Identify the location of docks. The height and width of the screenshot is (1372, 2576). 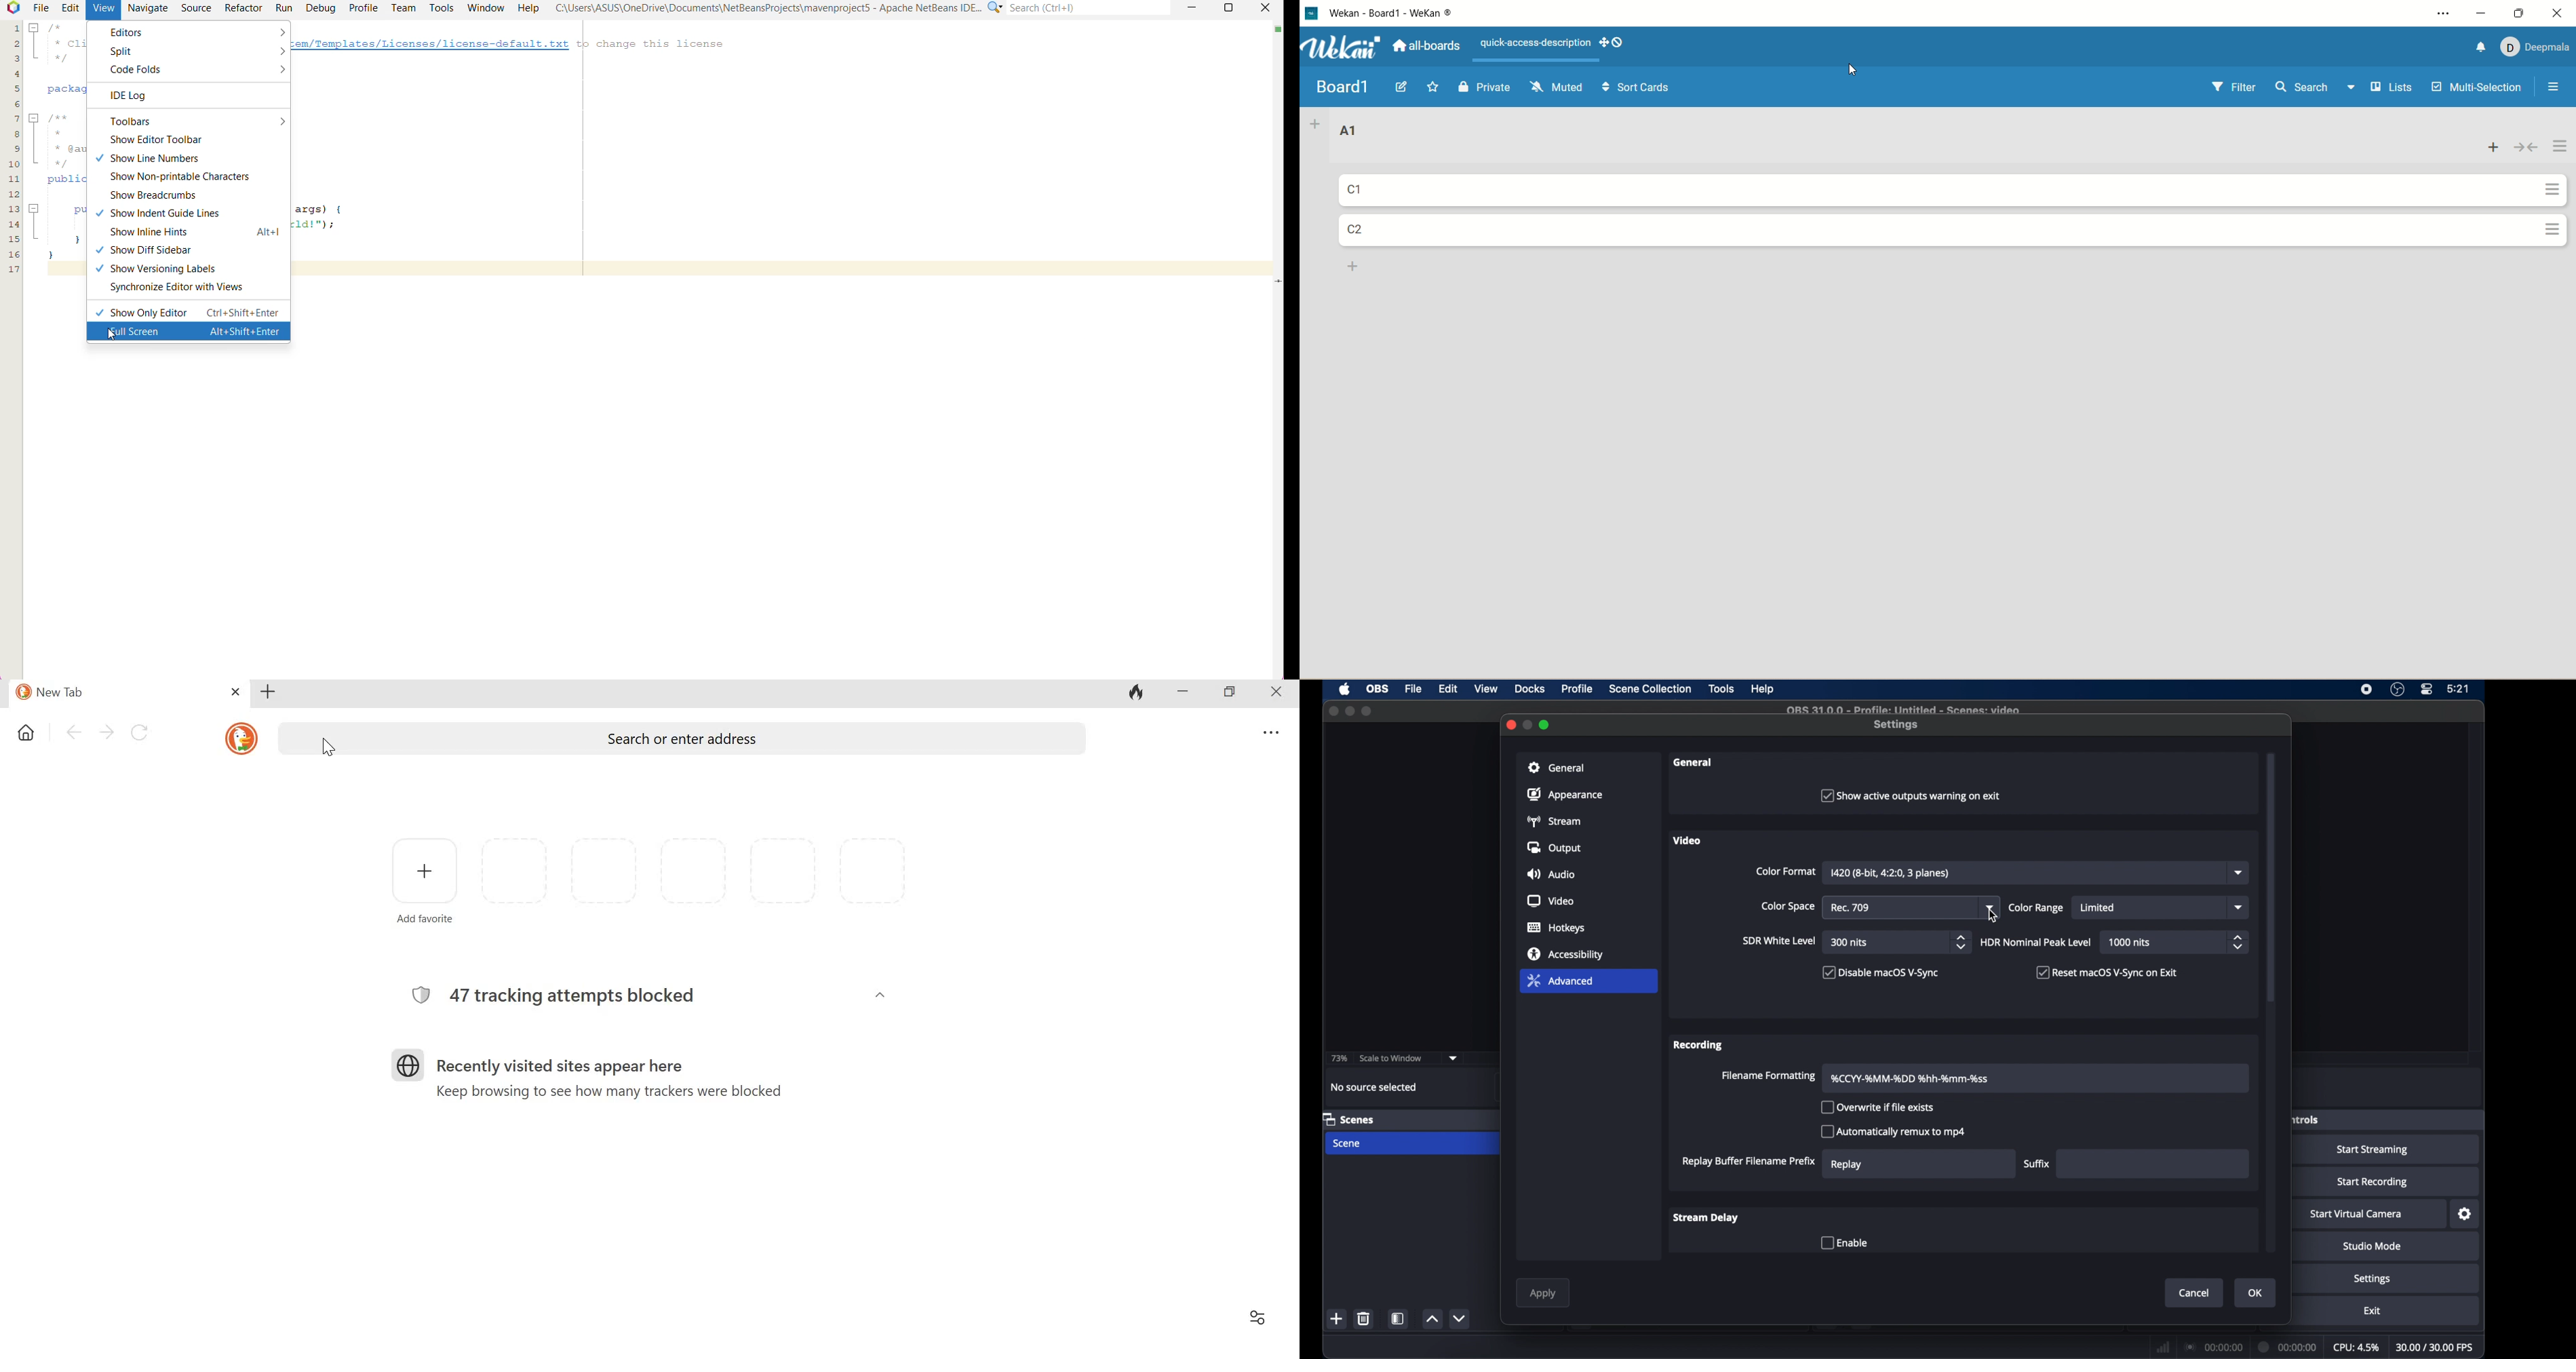
(1530, 689).